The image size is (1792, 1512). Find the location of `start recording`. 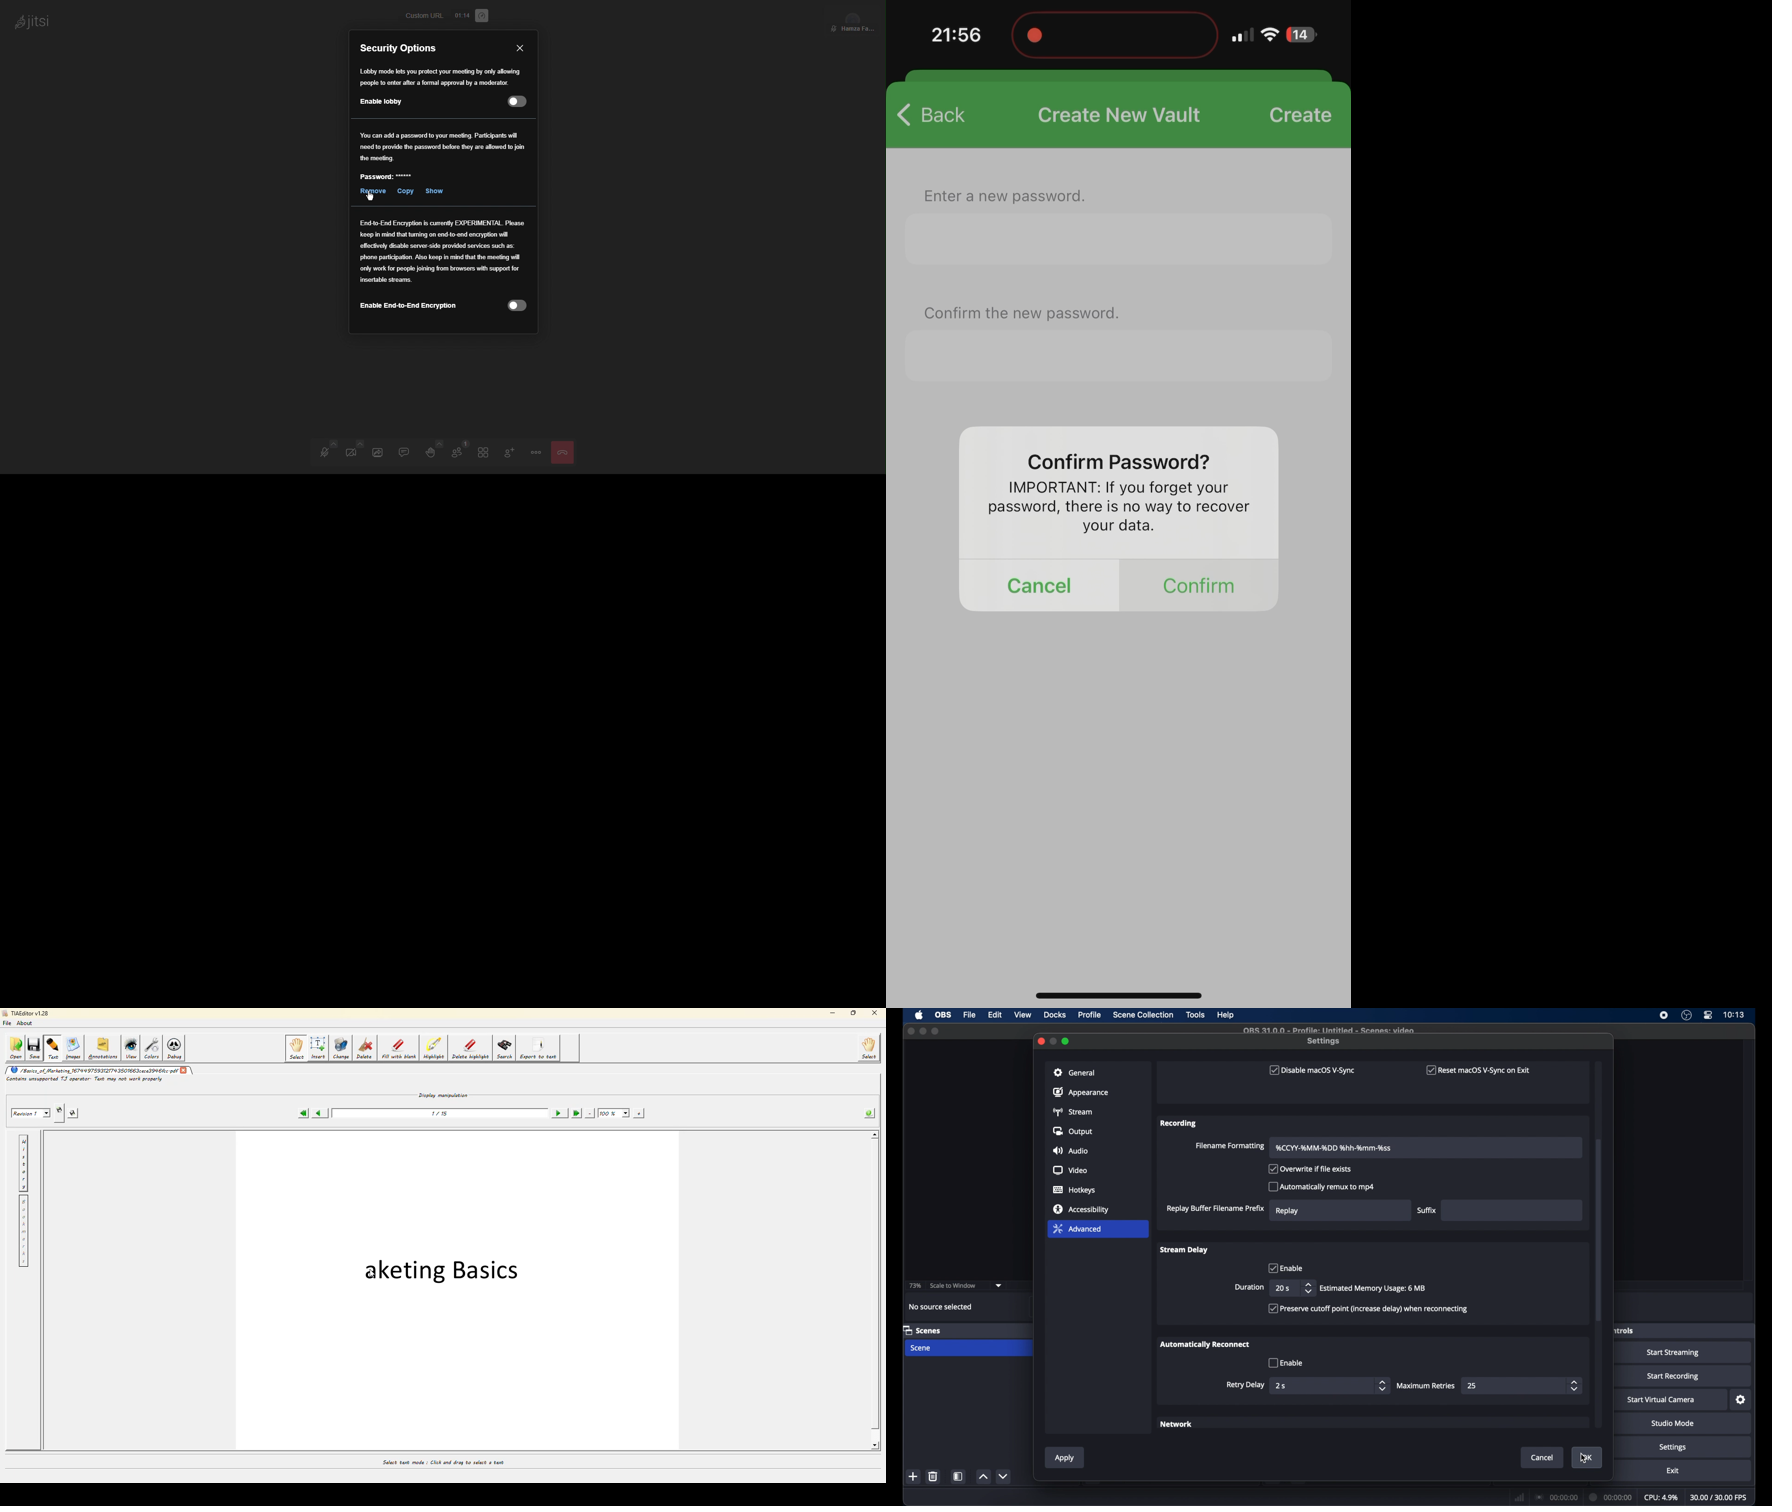

start recording is located at coordinates (1673, 1377).